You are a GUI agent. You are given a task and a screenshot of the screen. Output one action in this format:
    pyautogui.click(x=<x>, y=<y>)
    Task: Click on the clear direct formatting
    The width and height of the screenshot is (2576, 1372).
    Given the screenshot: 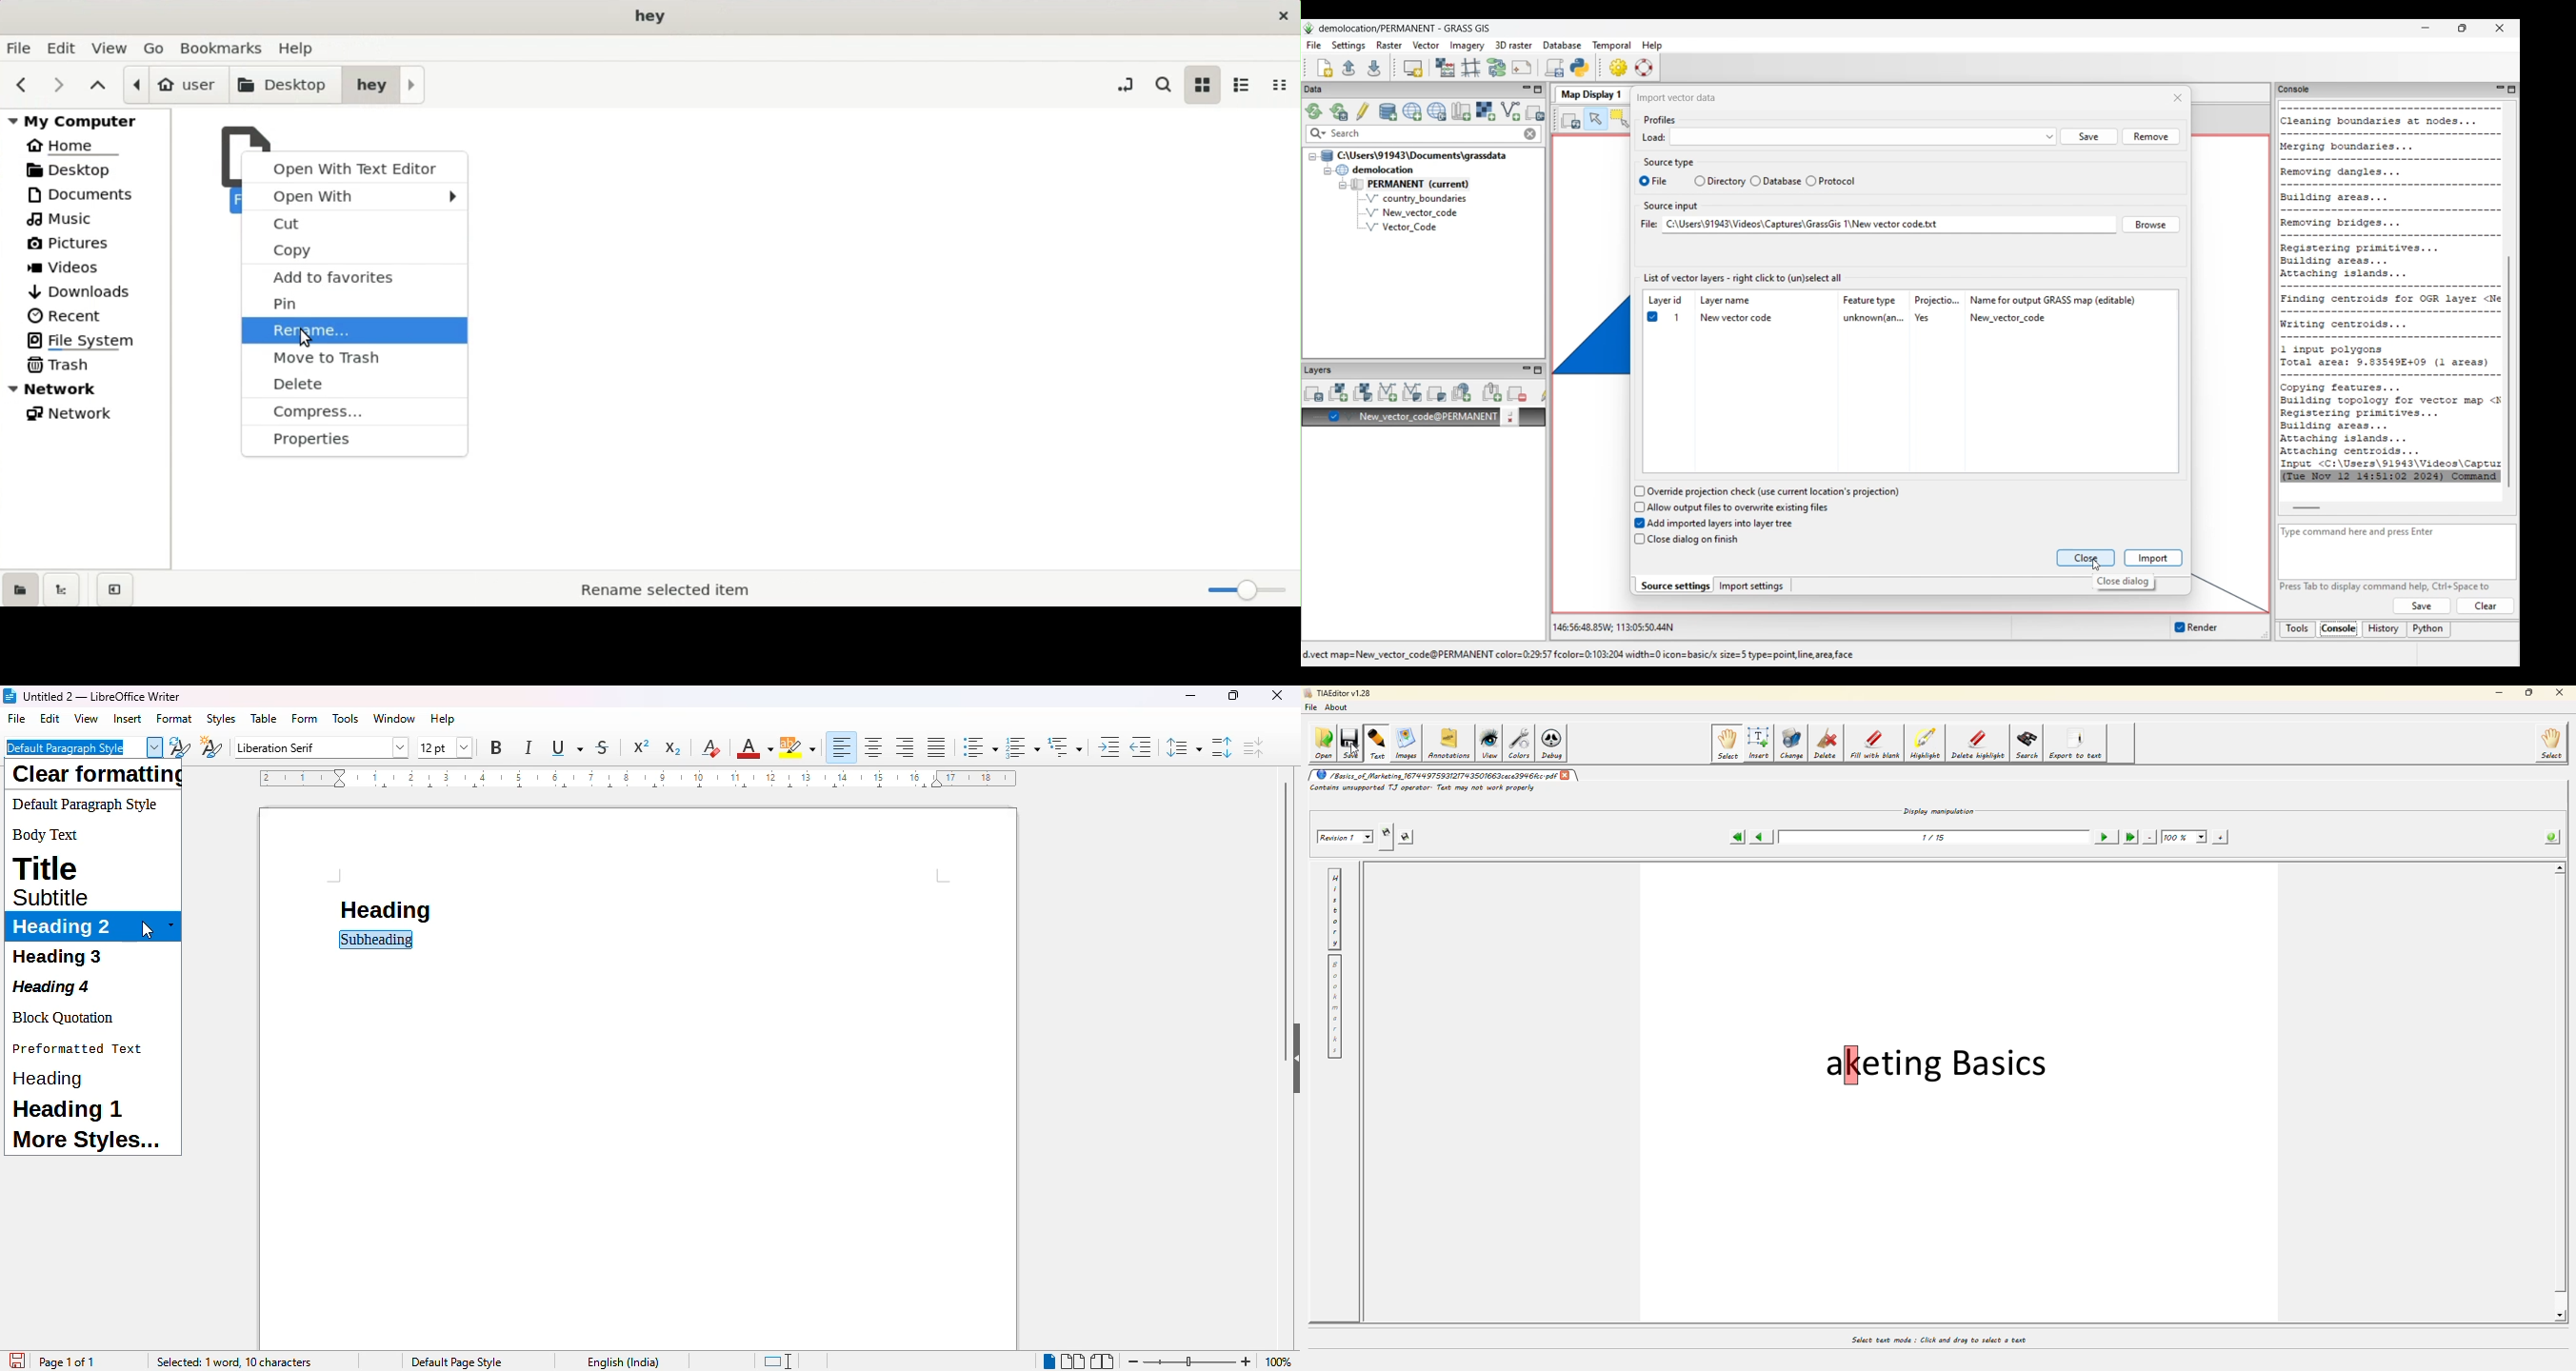 What is the action you would take?
    pyautogui.click(x=710, y=747)
    